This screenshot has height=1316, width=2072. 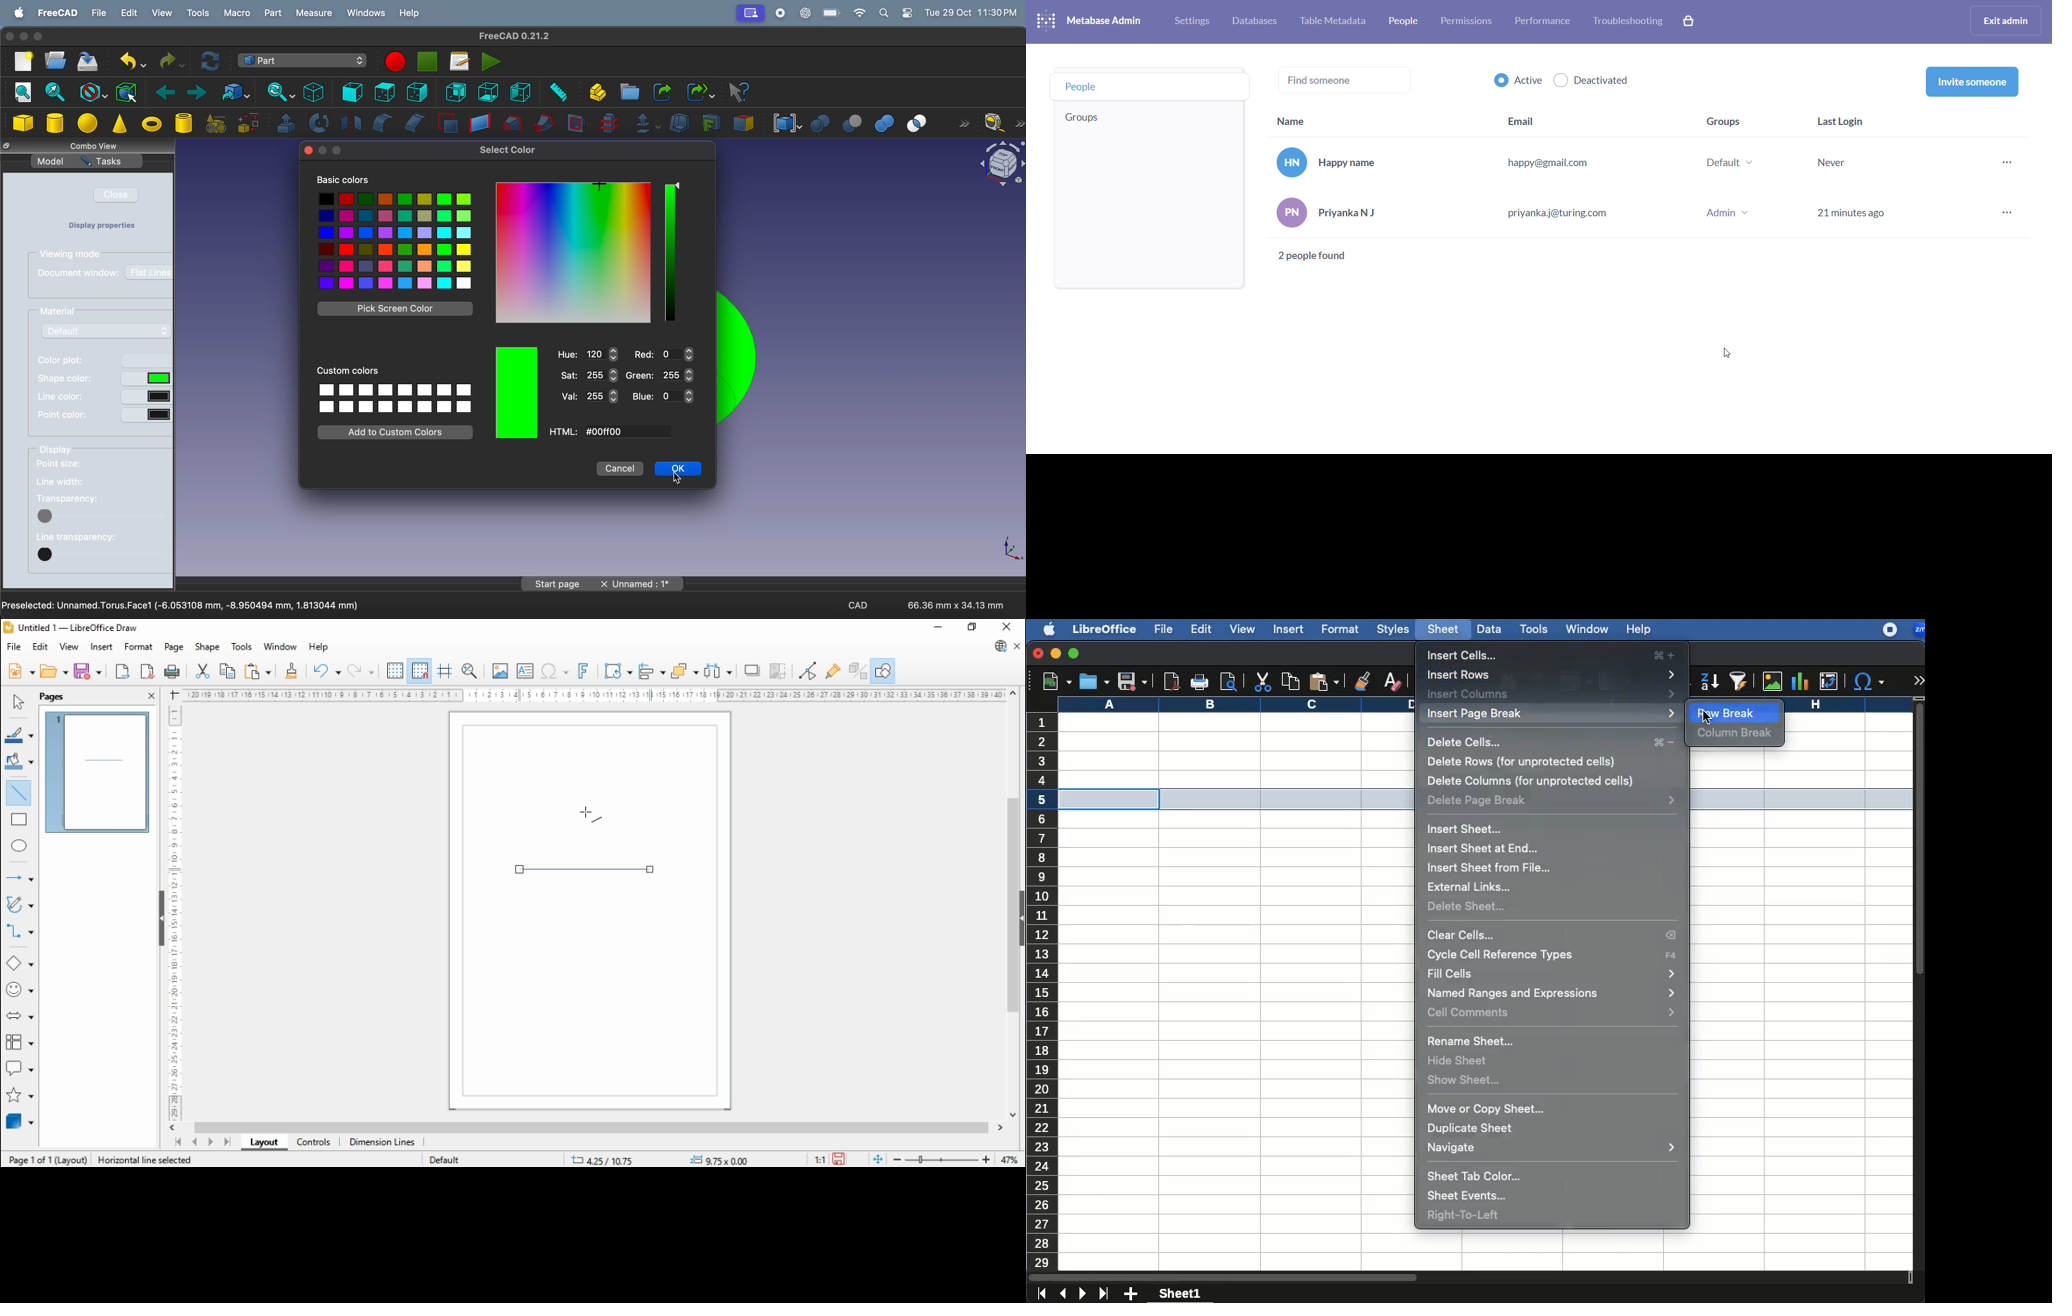 I want to click on zoom factor, so click(x=1012, y=1159).